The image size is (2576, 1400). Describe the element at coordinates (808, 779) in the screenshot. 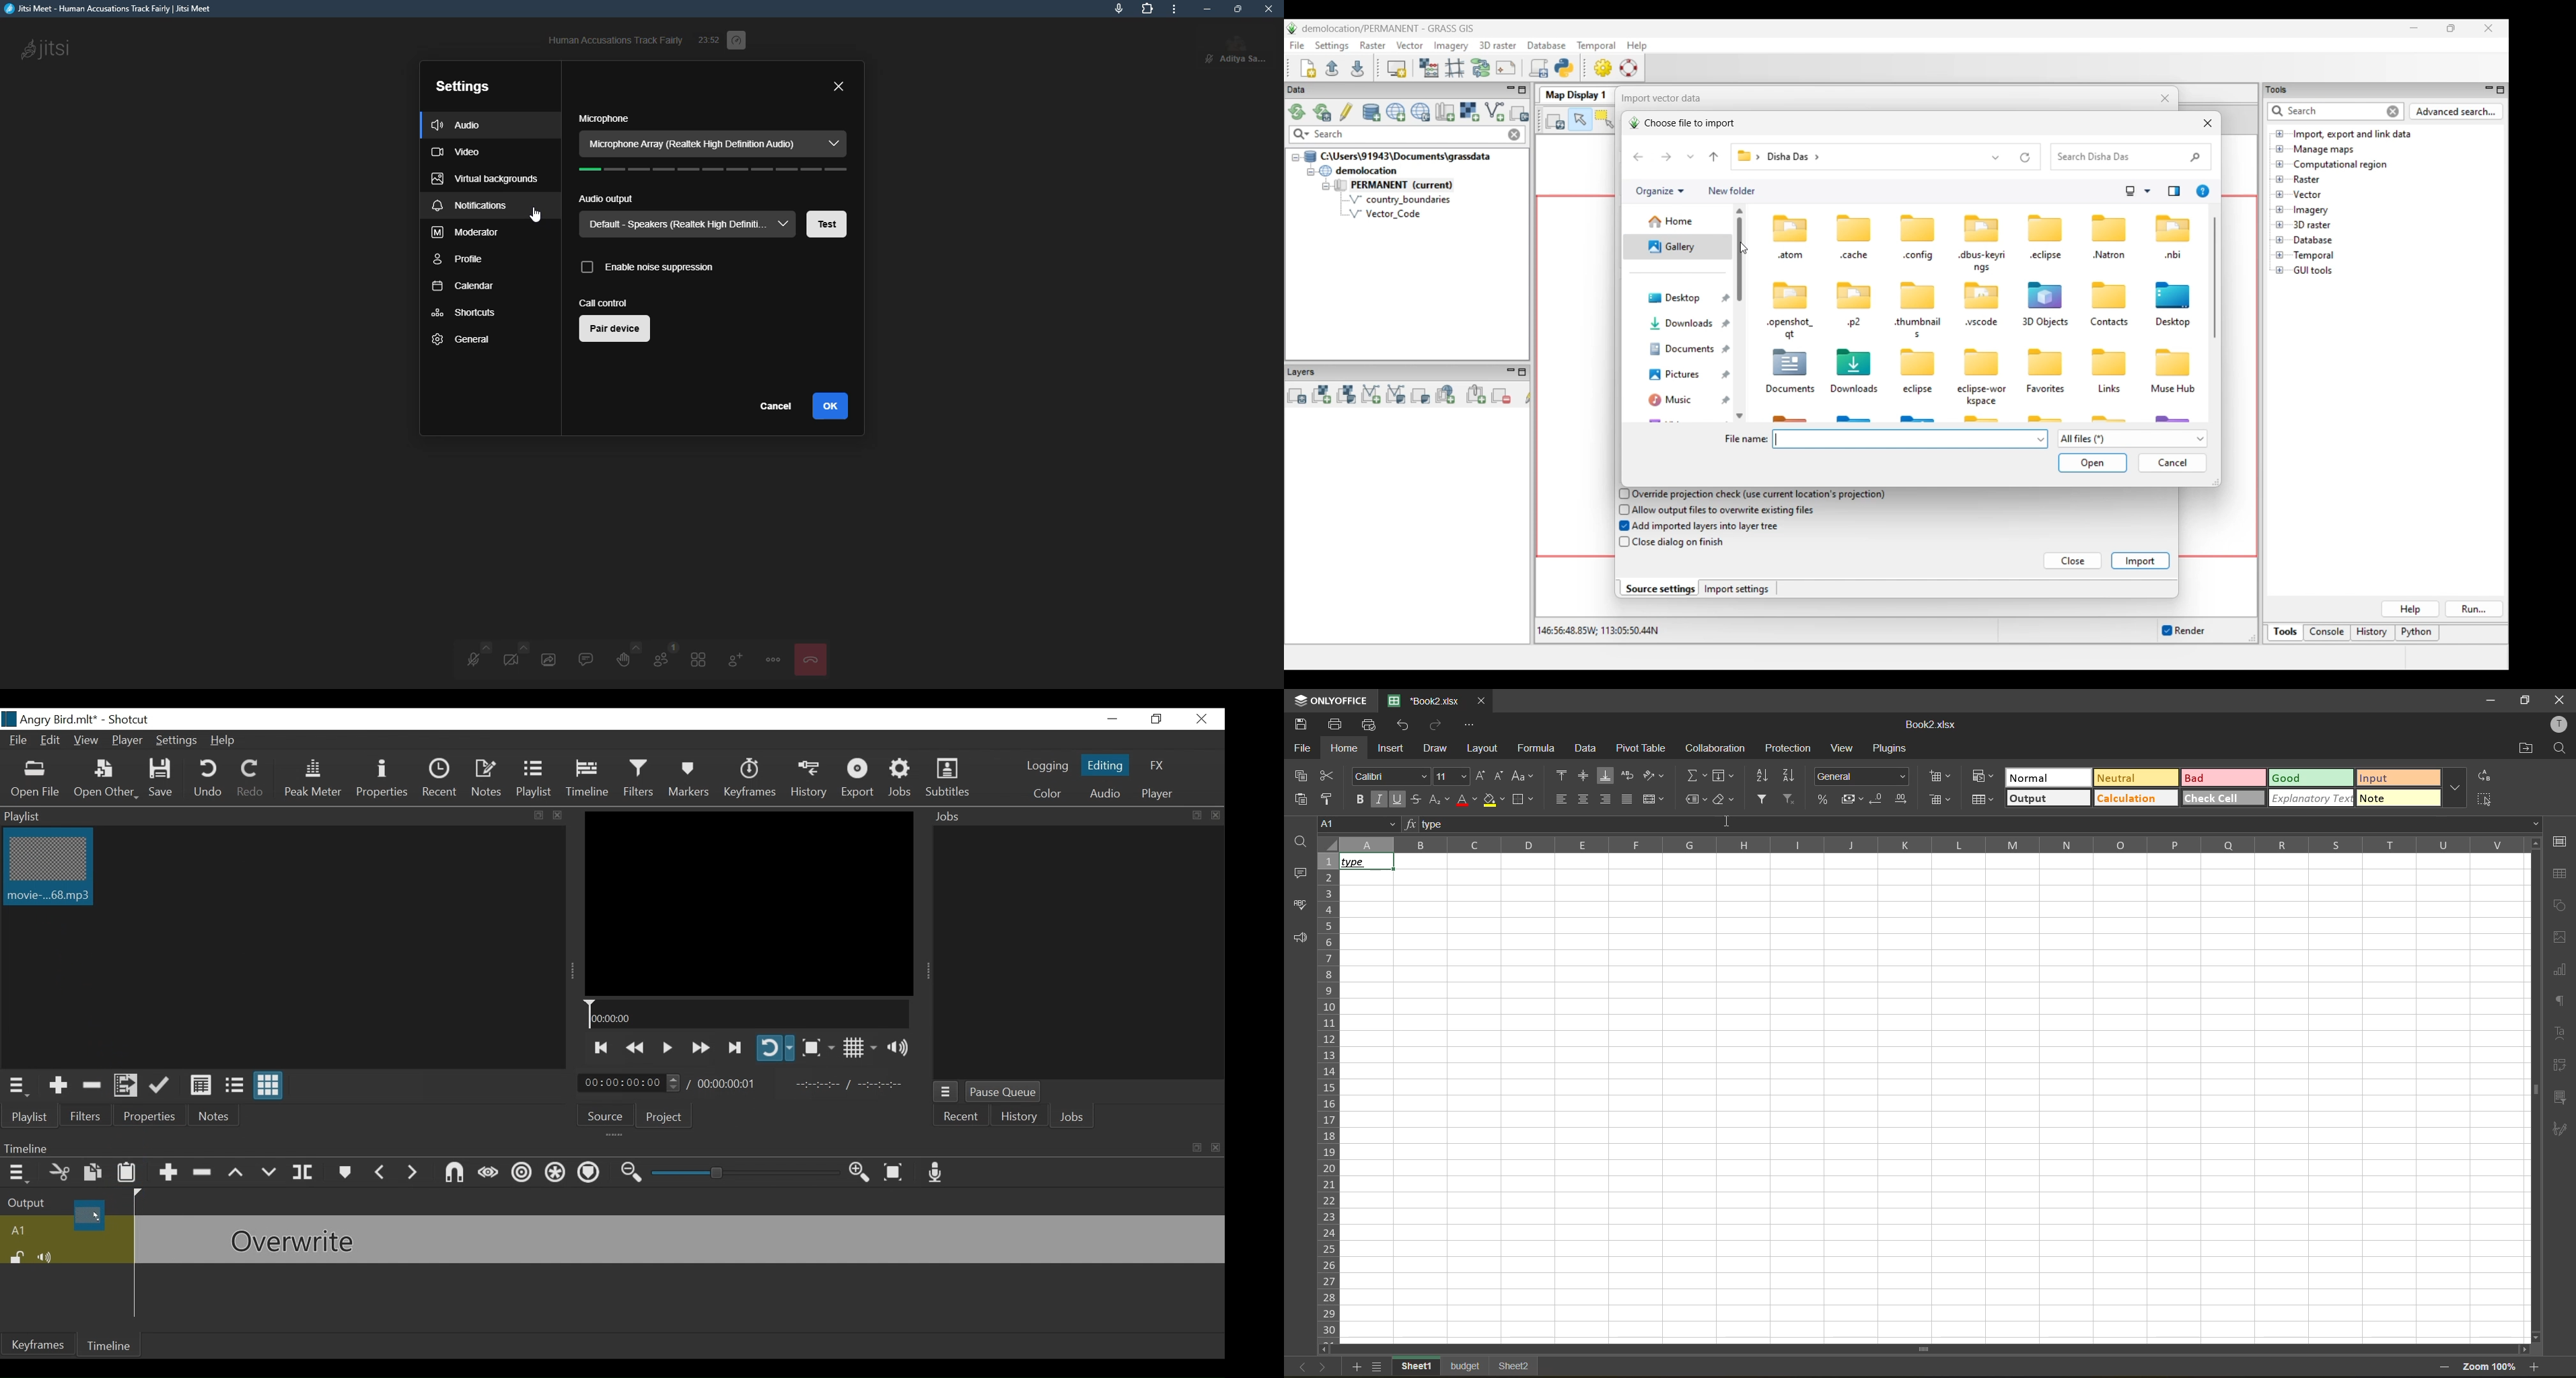

I see `History` at that location.